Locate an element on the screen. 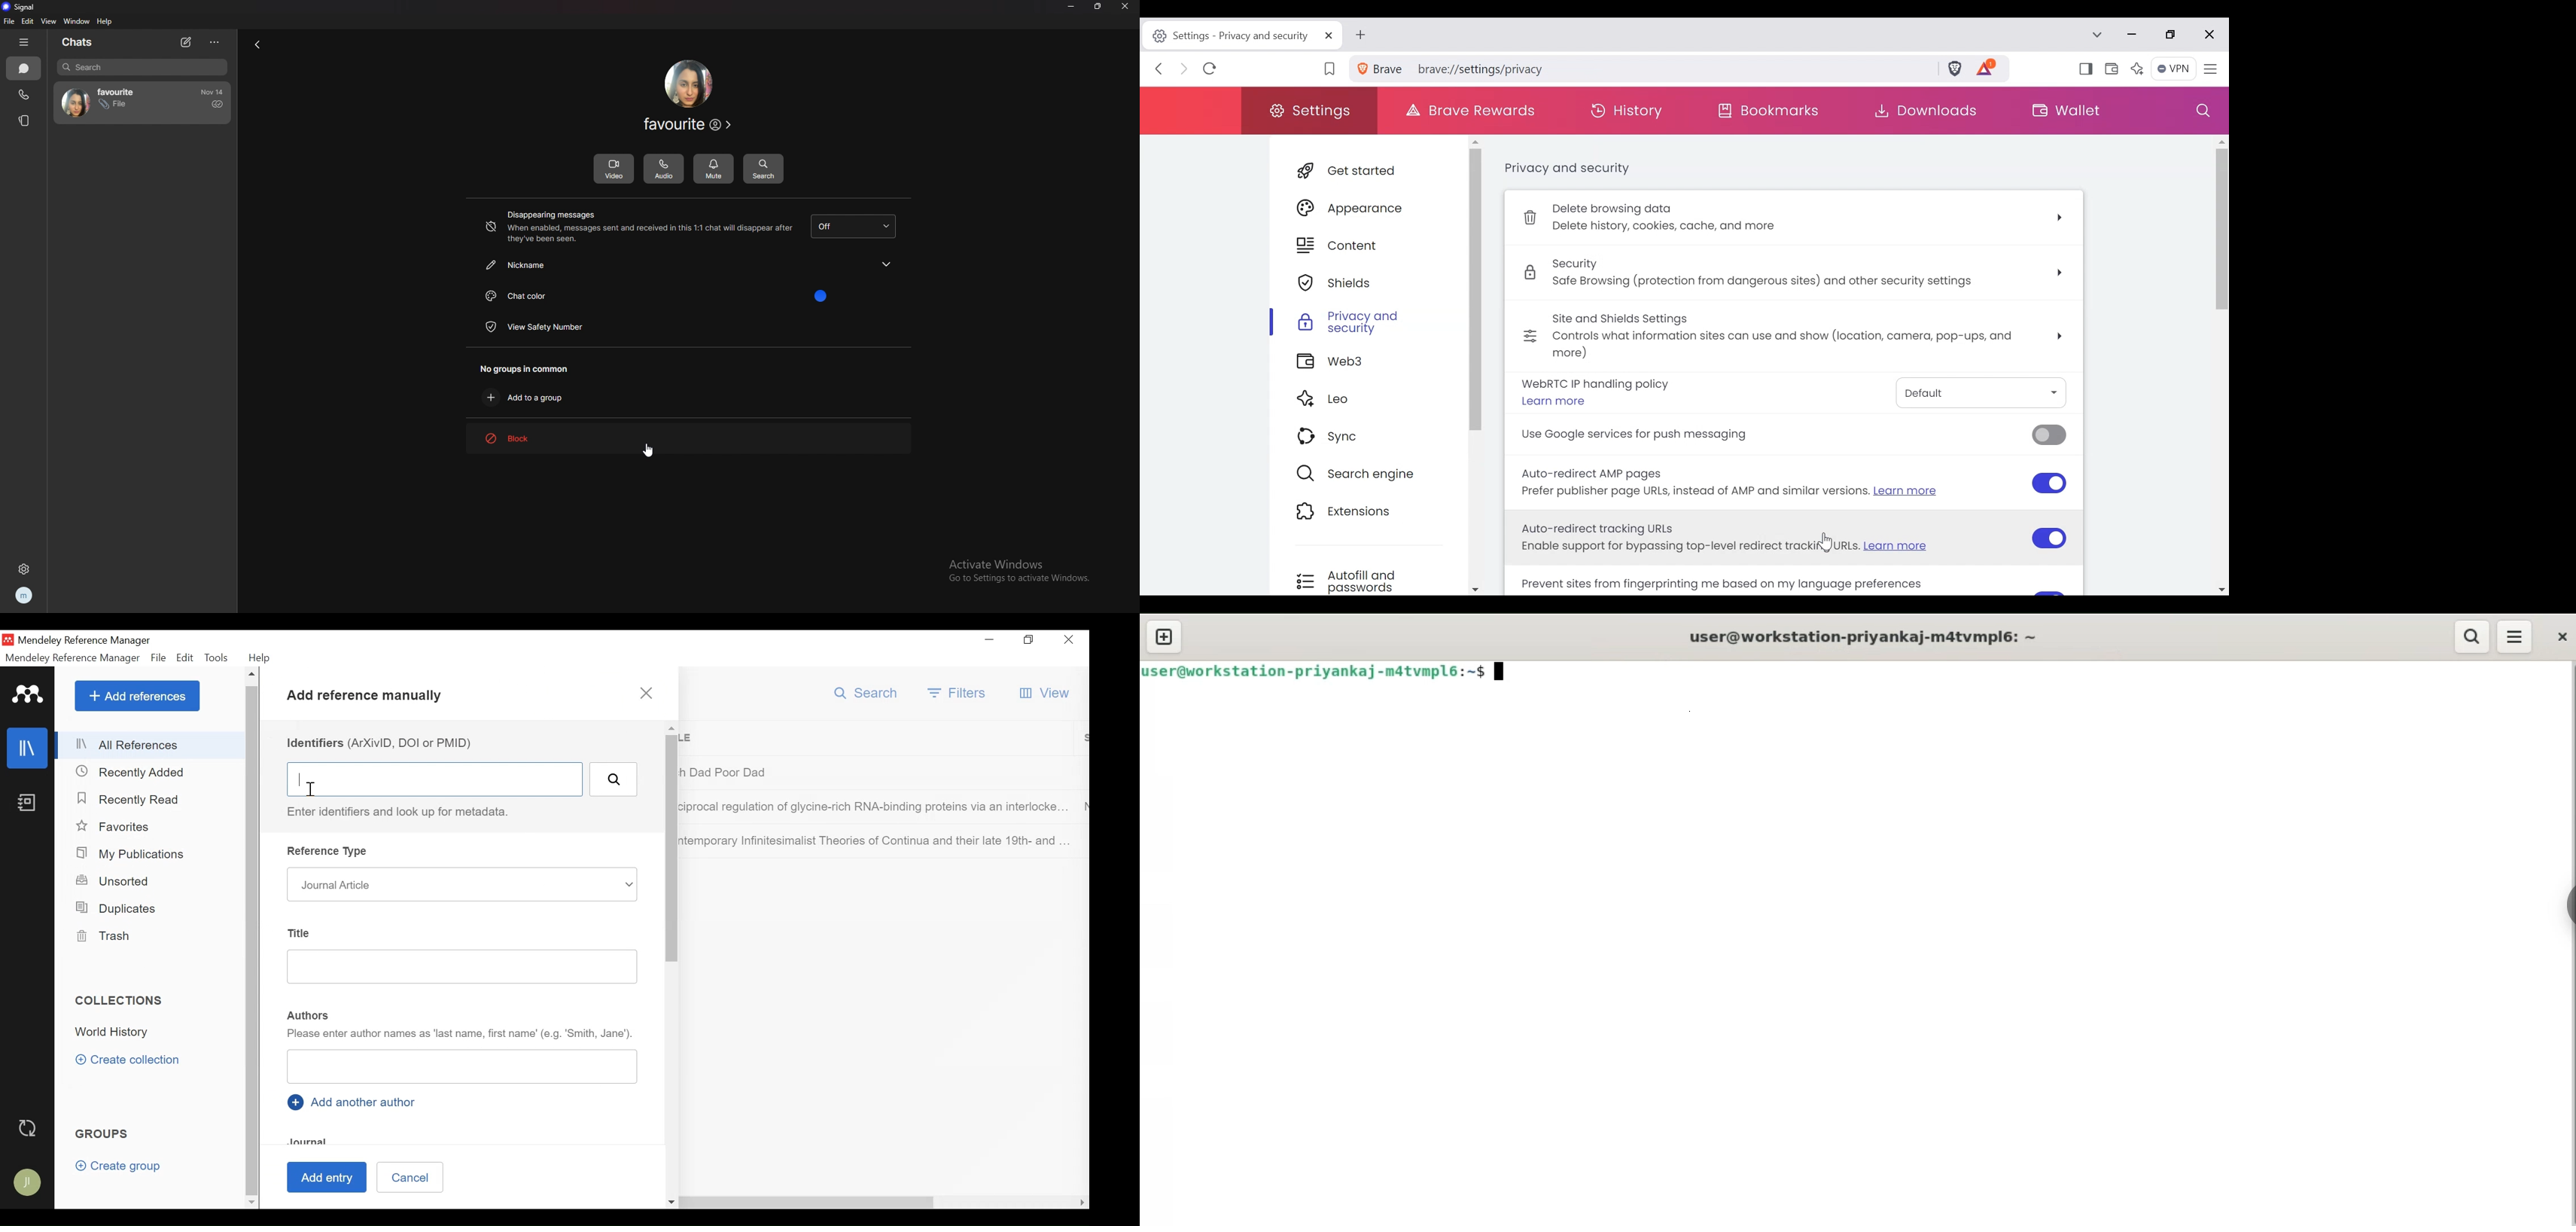  nickname is located at coordinates (688, 263).